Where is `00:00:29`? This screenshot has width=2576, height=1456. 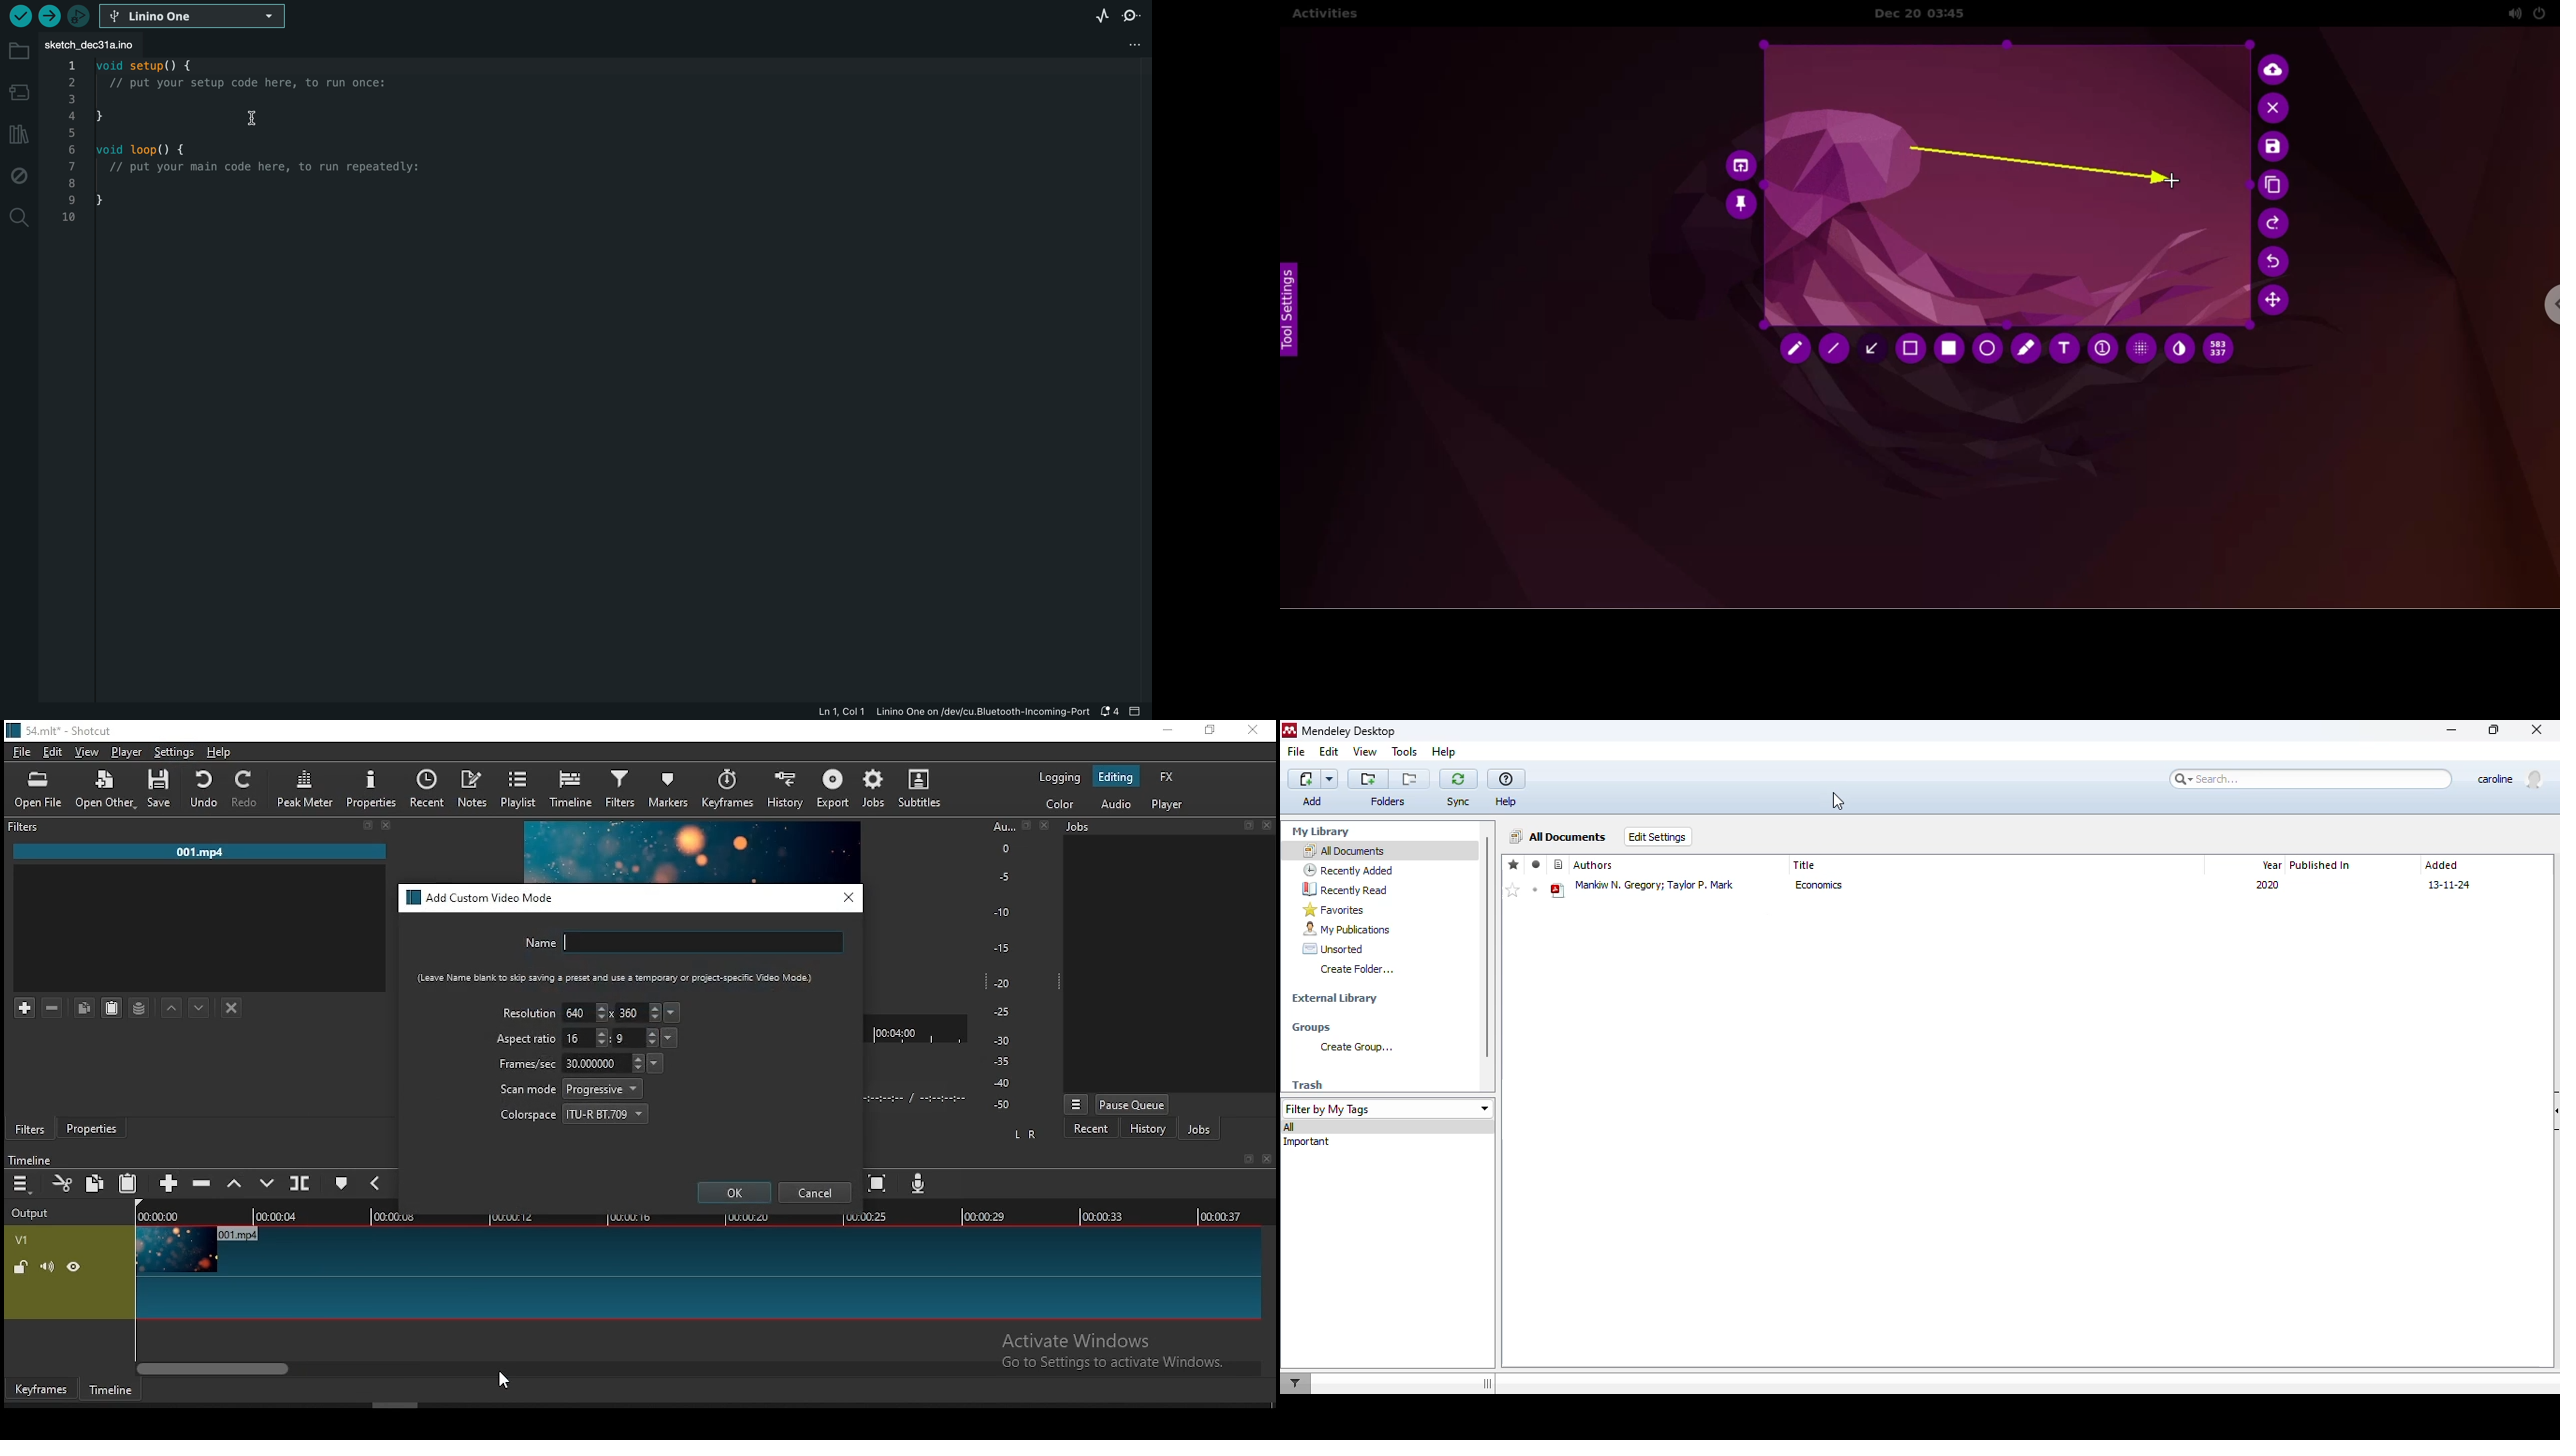
00:00:29 is located at coordinates (987, 1216).